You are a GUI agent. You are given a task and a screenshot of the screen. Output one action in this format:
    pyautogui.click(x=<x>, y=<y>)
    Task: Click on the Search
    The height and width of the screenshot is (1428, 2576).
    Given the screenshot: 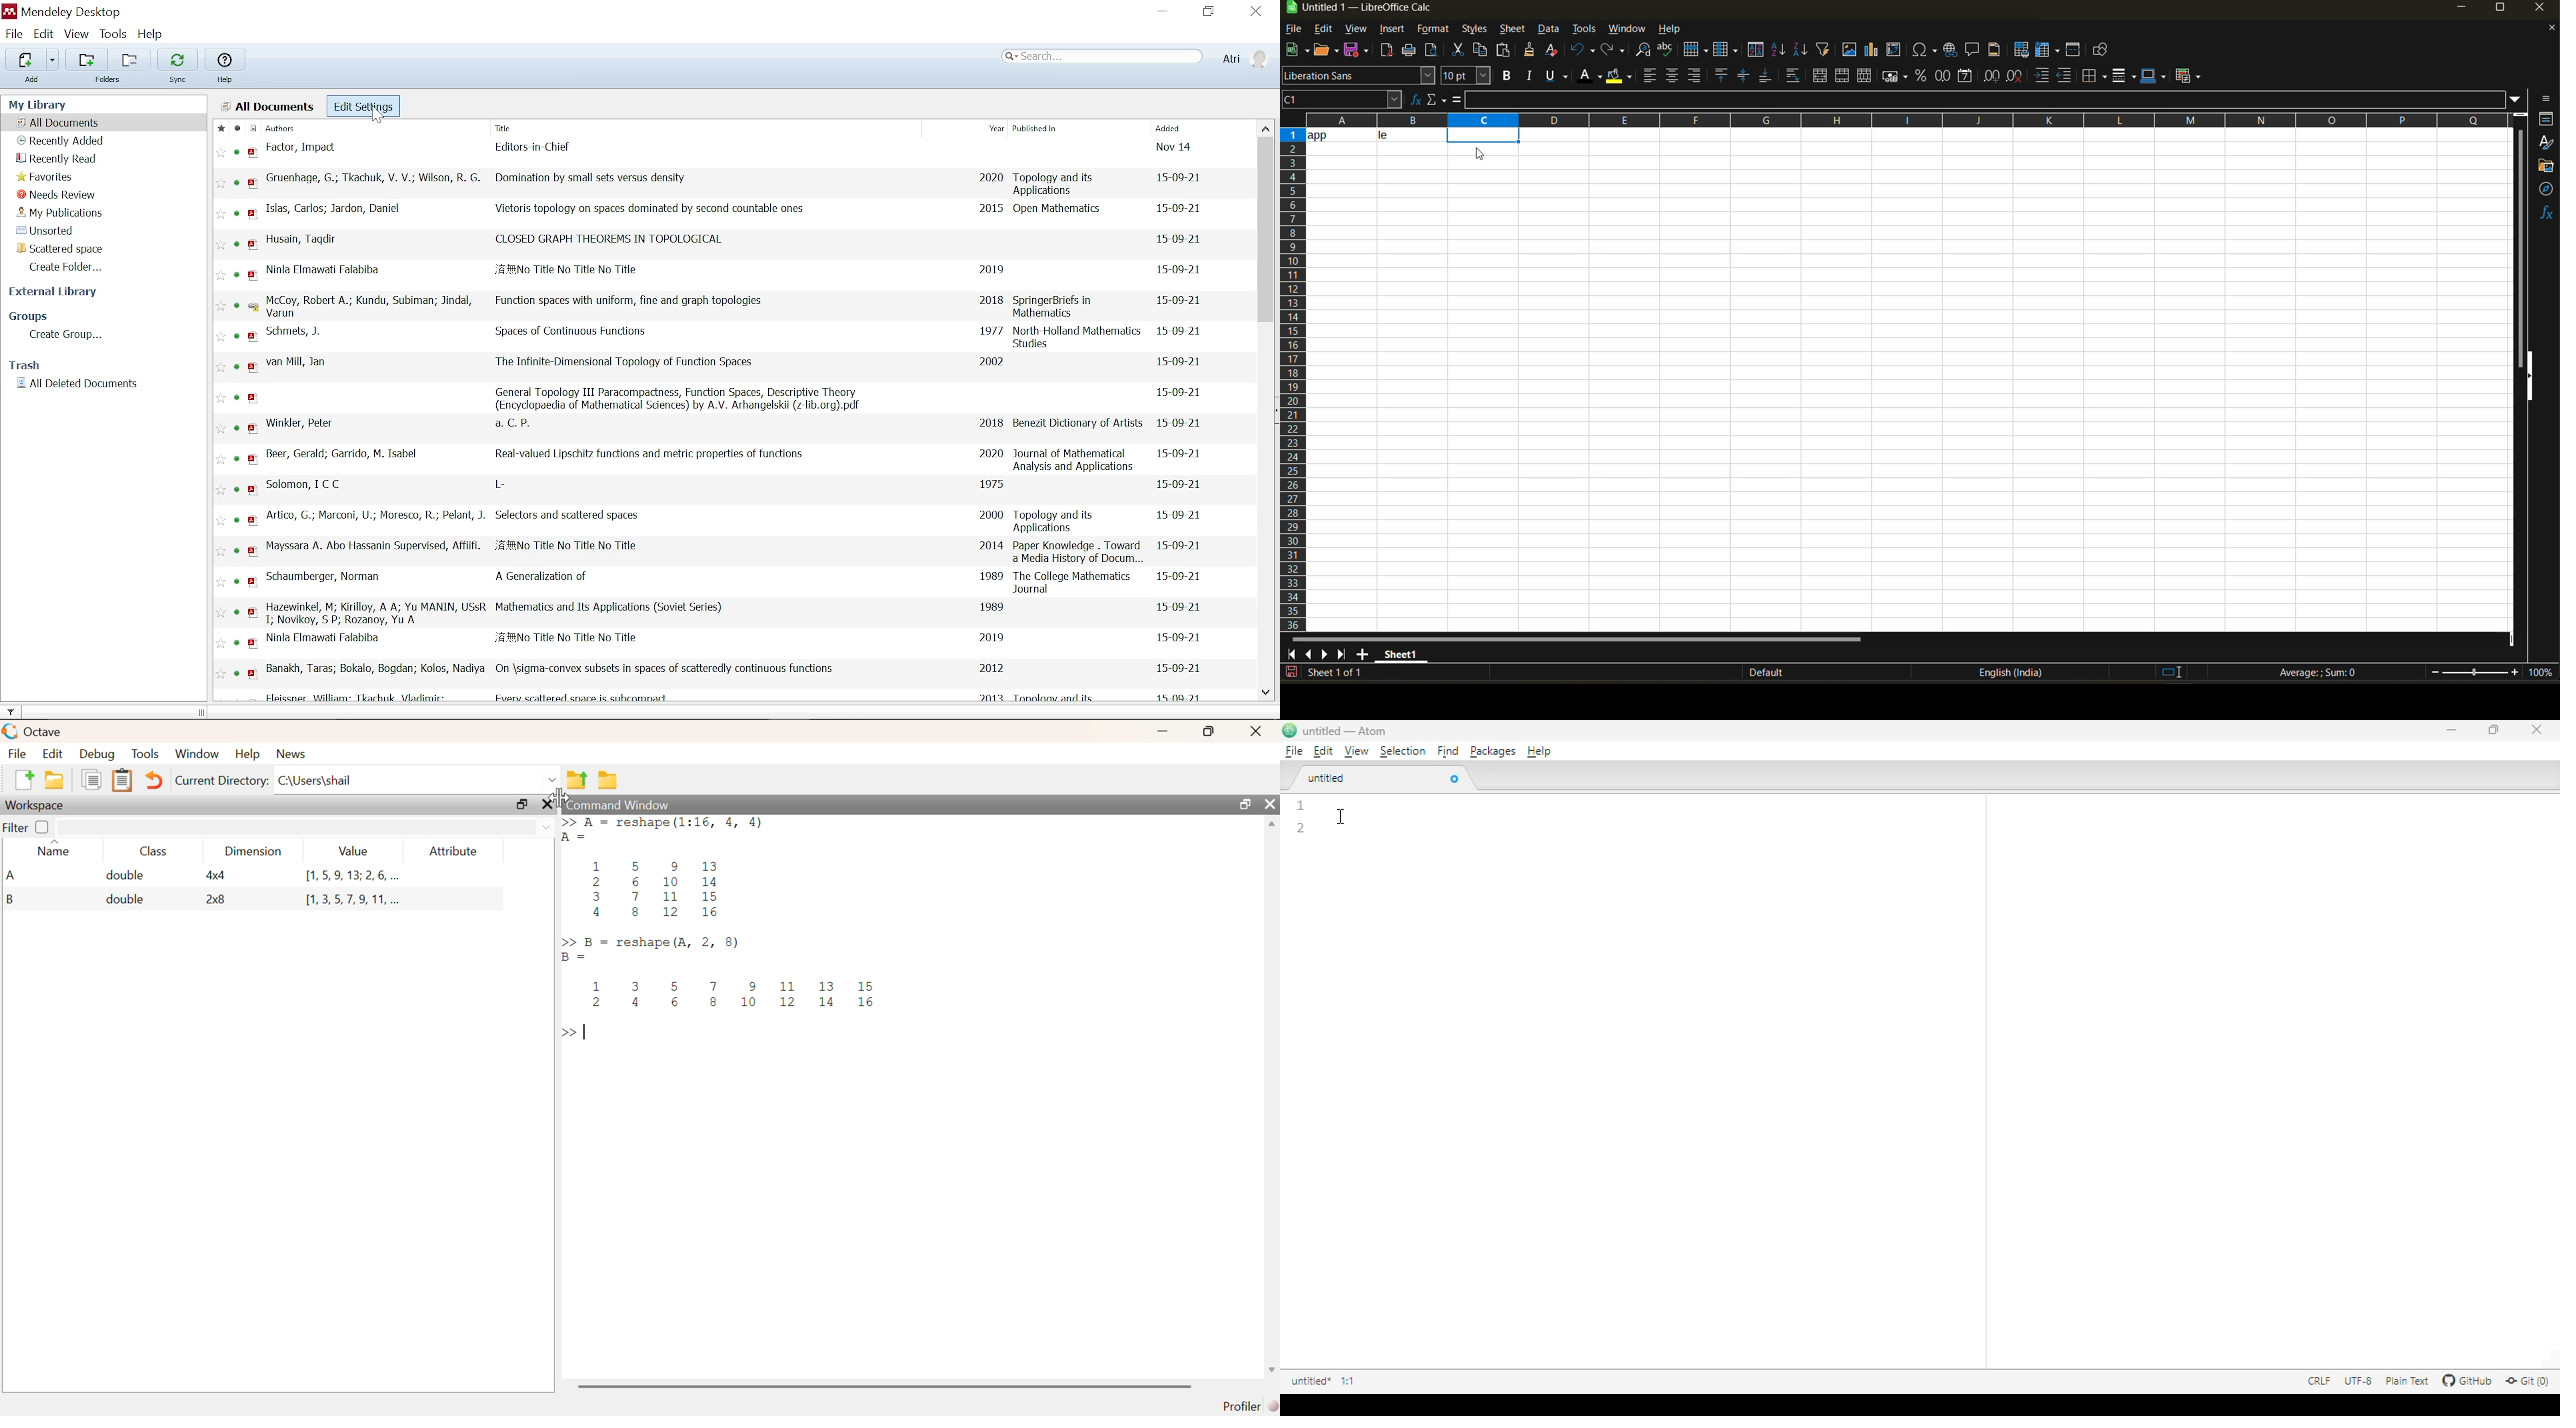 What is the action you would take?
    pyautogui.click(x=1103, y=57)
    